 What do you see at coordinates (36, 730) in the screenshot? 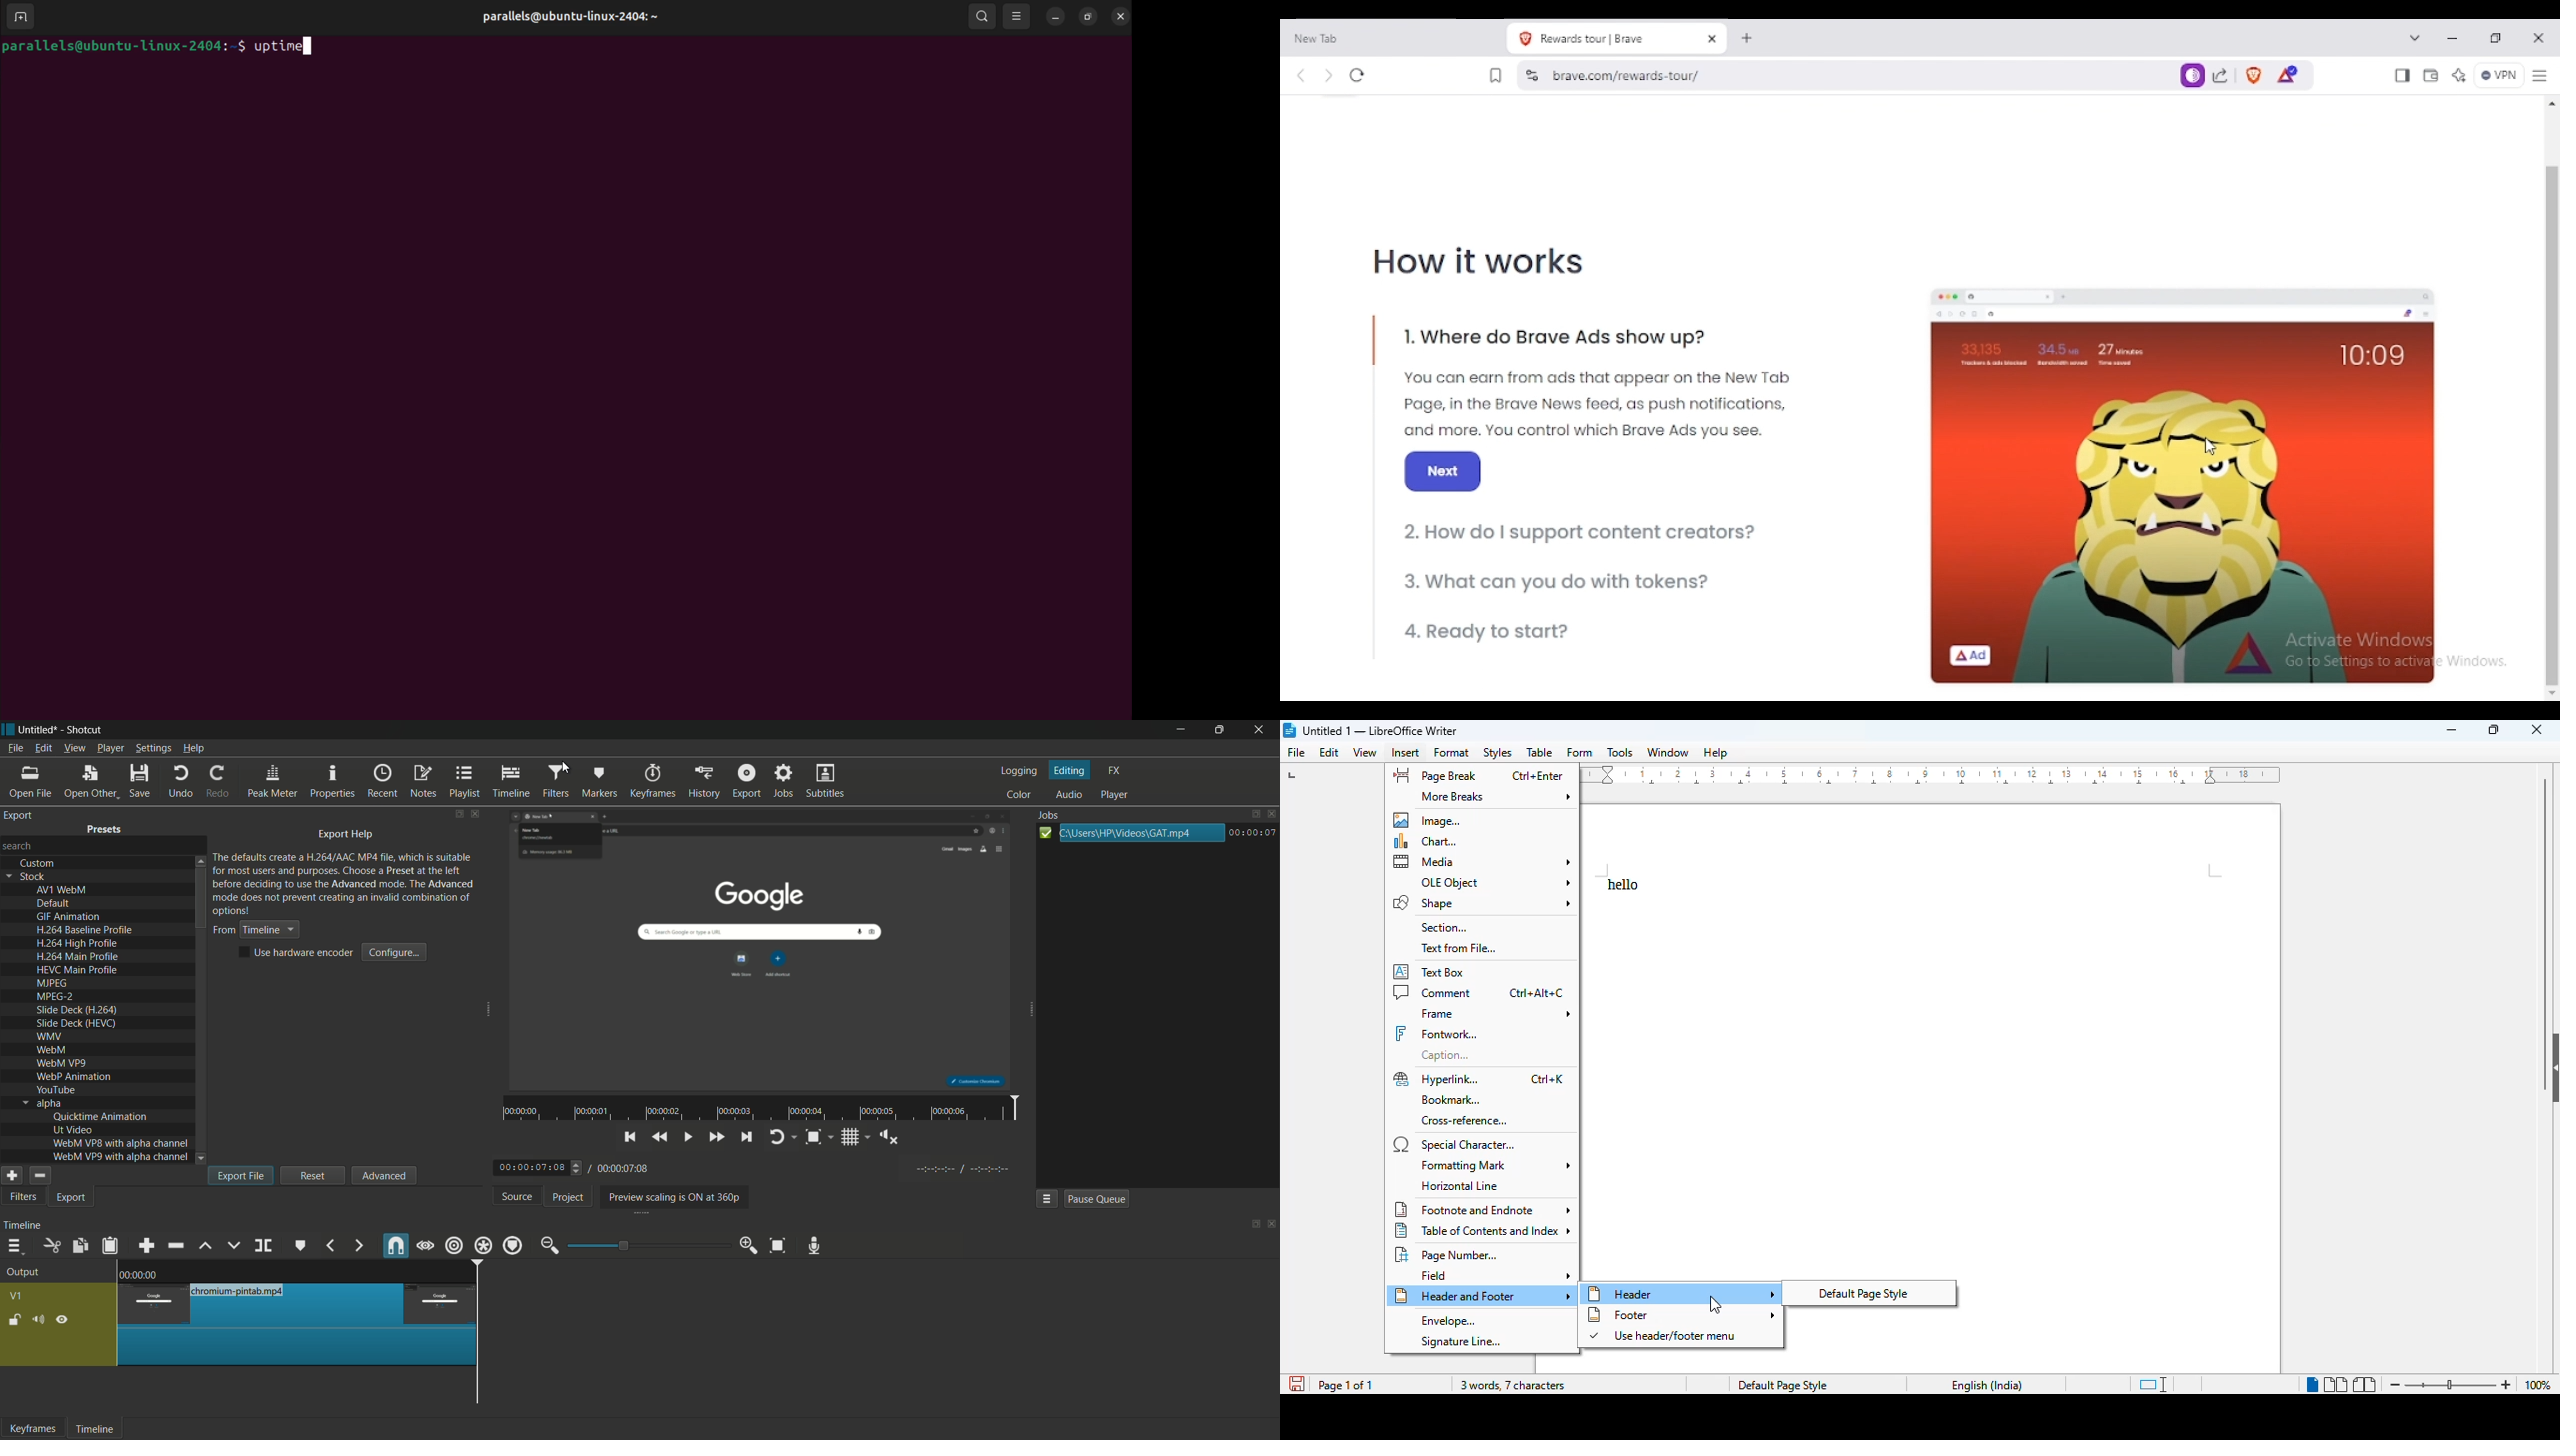
I see `project name` at bounding box center [36, 730].